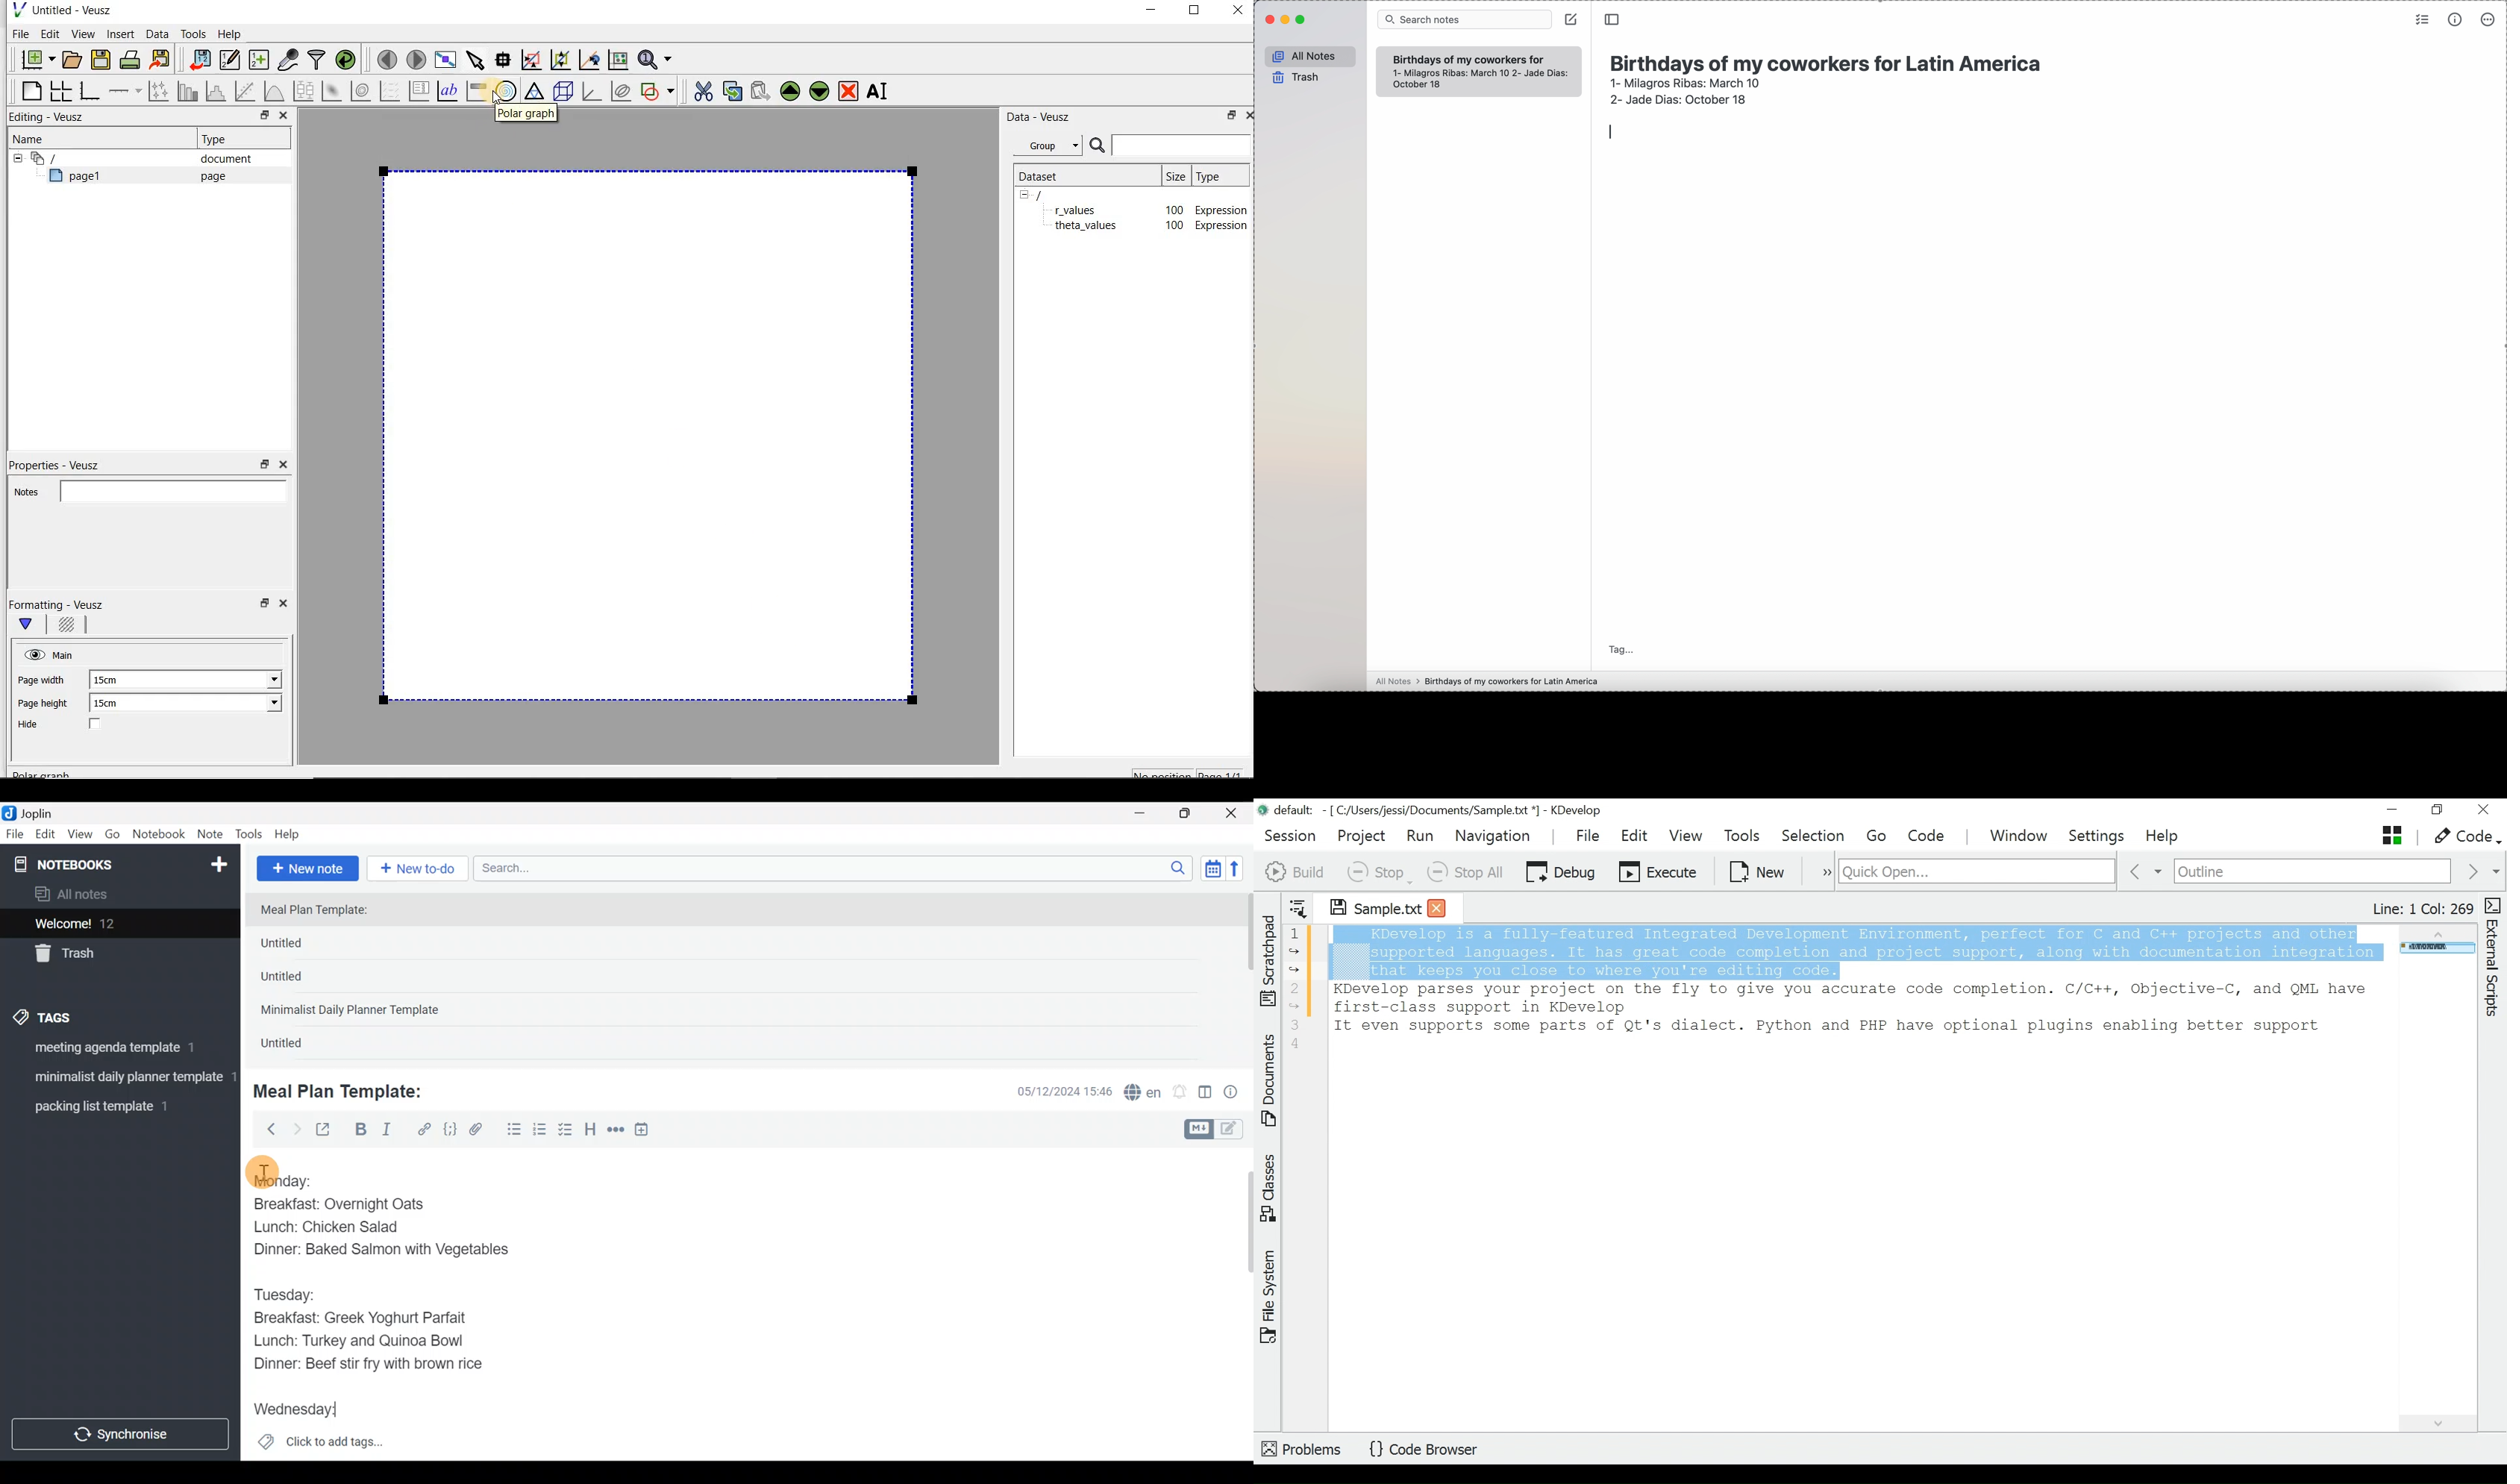 The image size is (2520, 1484). Describe the element at coordinates (296, 1046) in the screenshot. I see `Untitled` at that location.